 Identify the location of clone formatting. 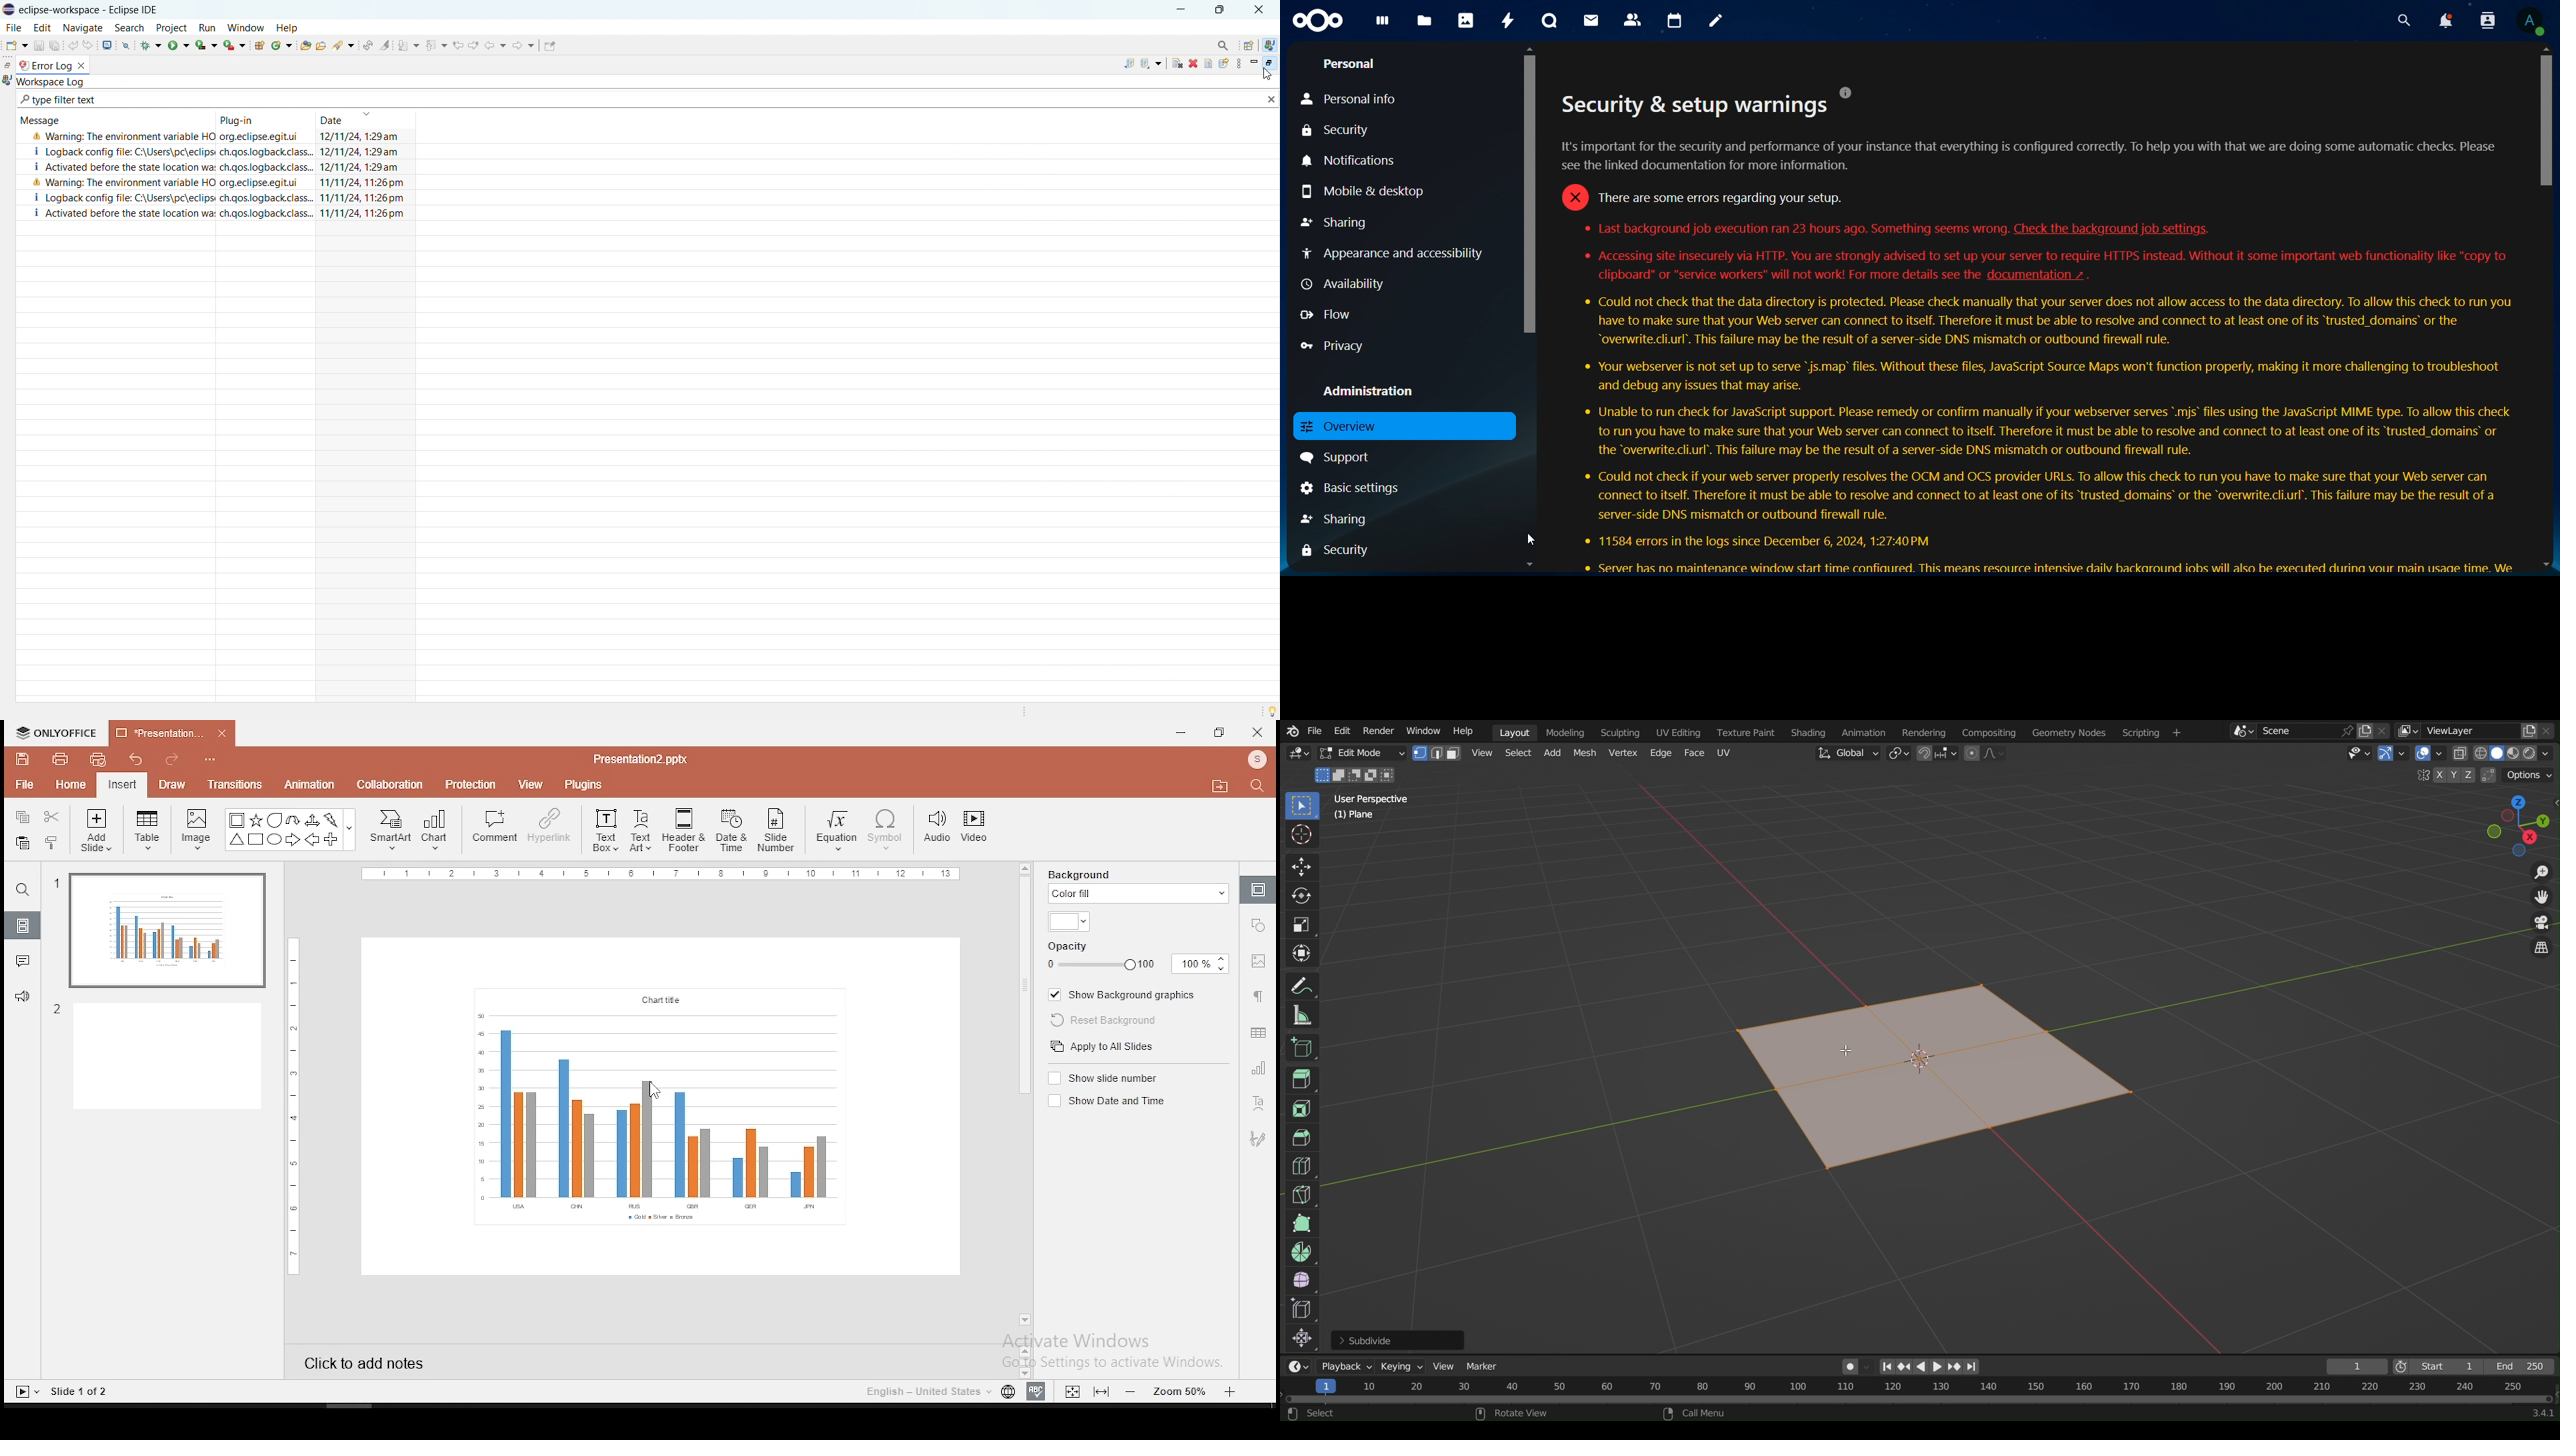
(51, 844).